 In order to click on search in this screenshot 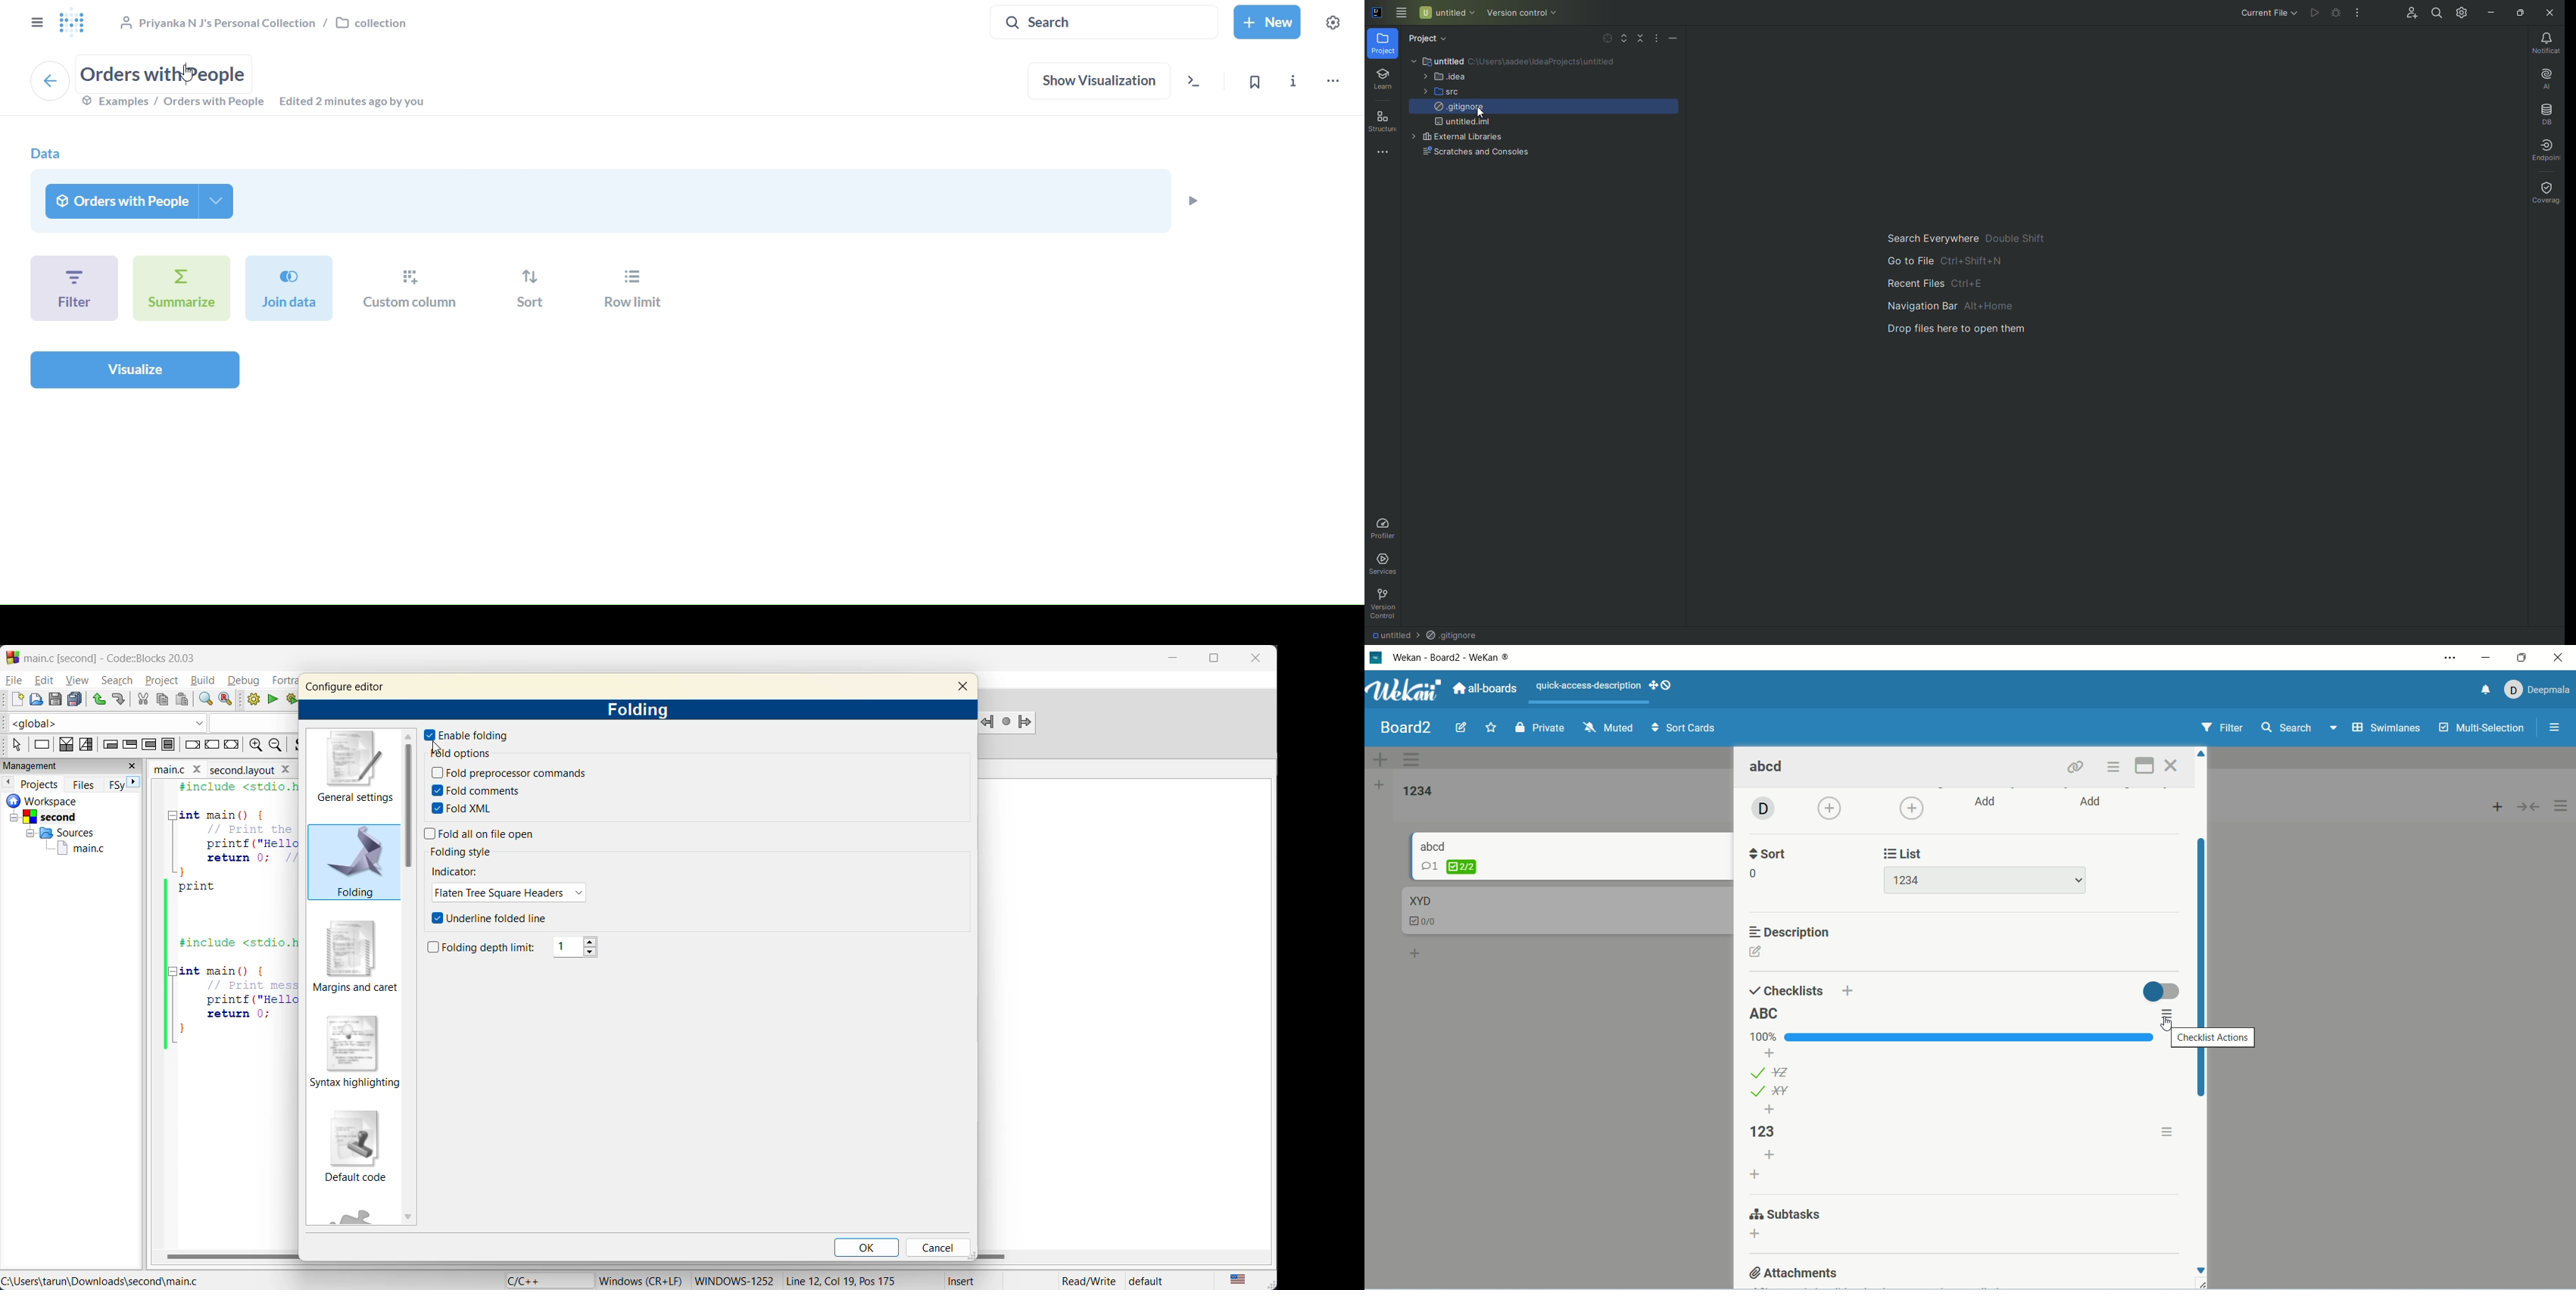, I will do `click(120, 680)`.